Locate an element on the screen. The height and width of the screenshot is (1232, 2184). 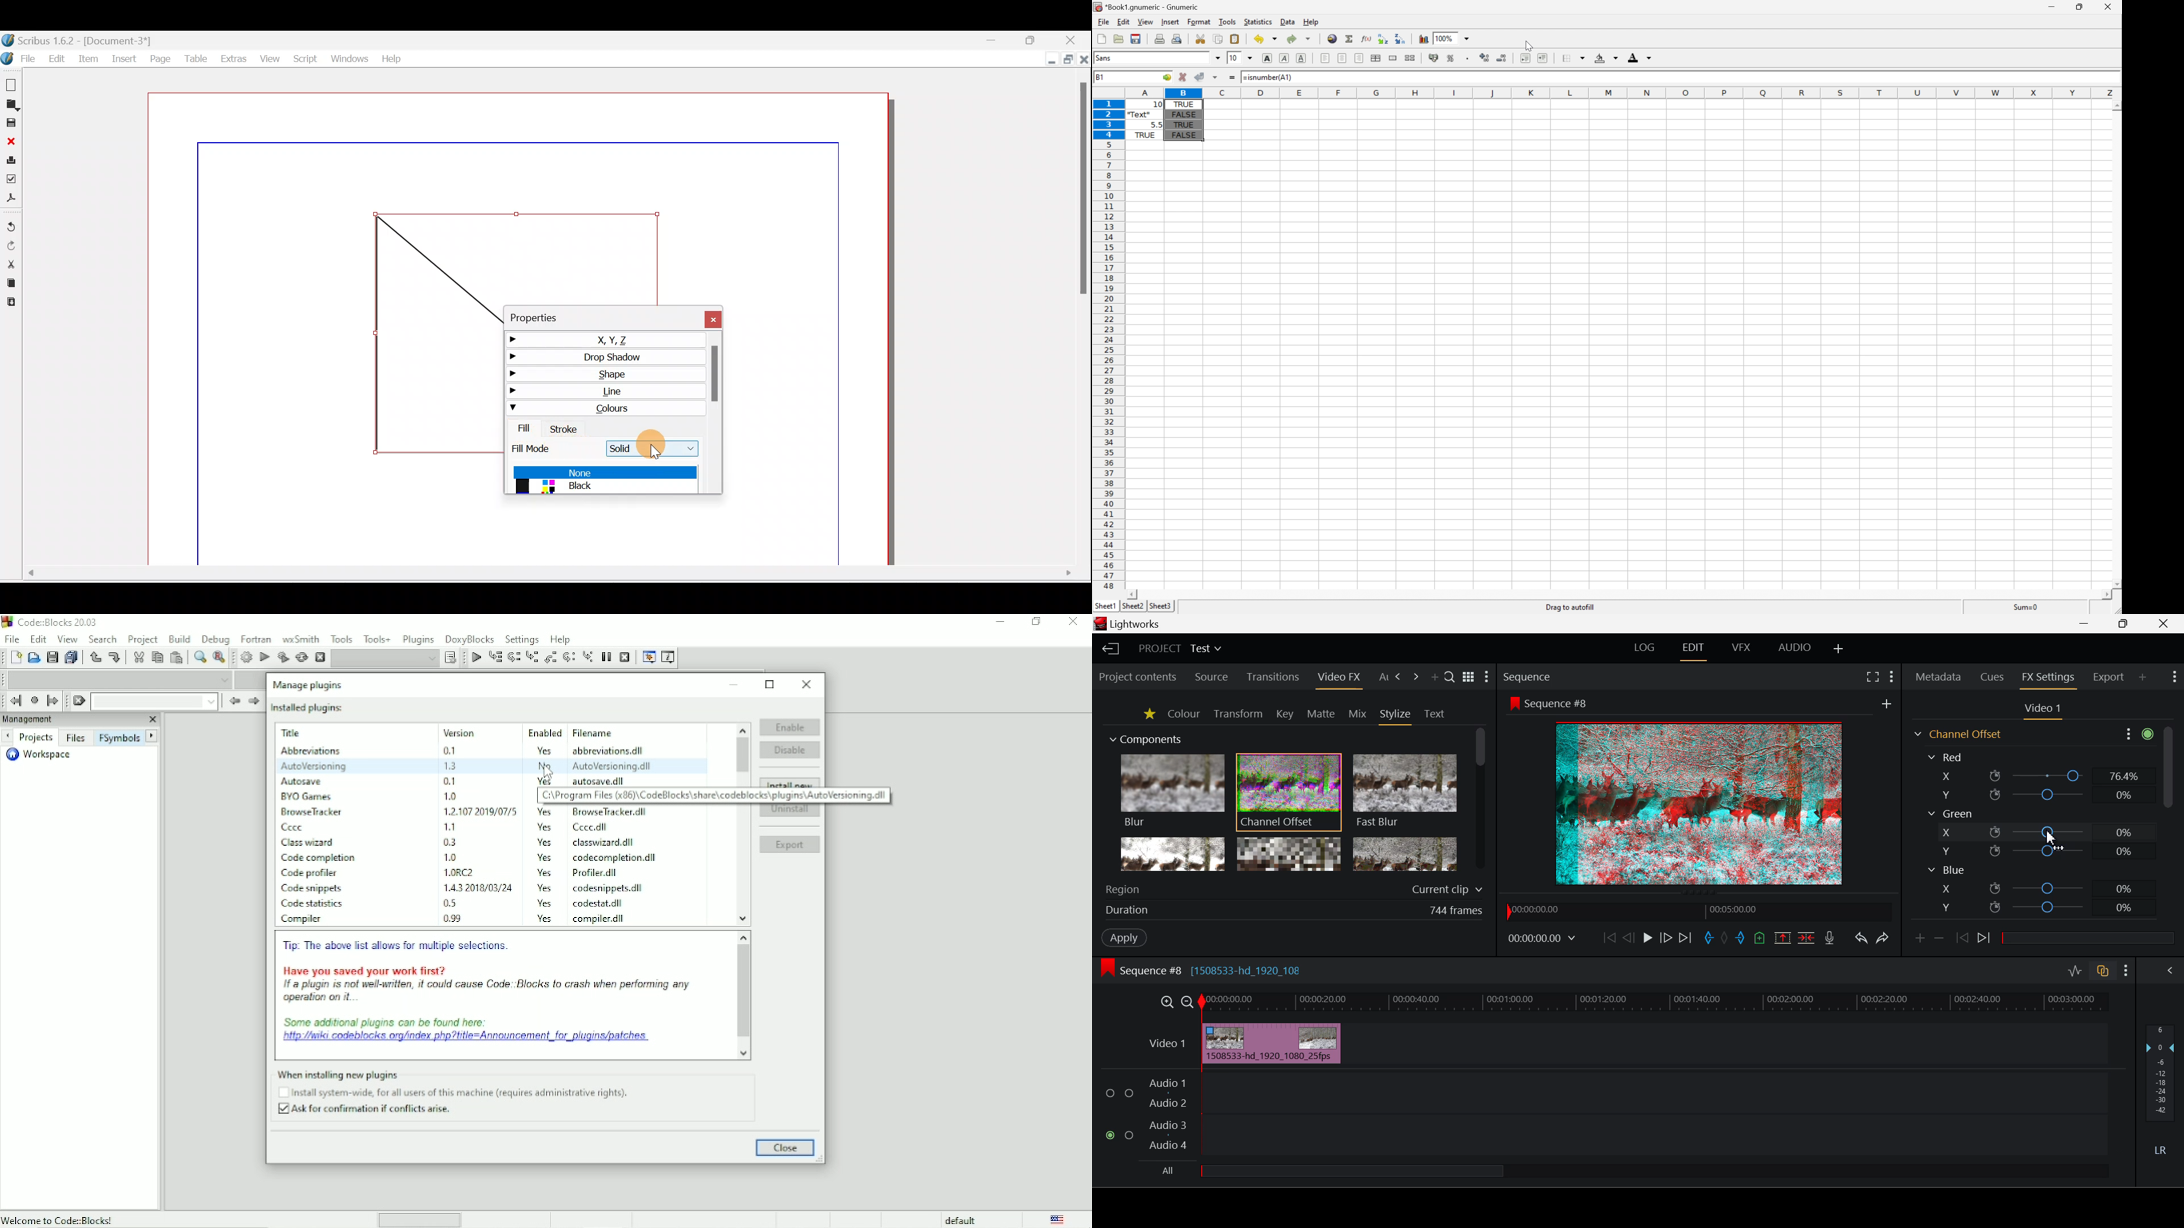
Cut is located at coordinates (11, 263).